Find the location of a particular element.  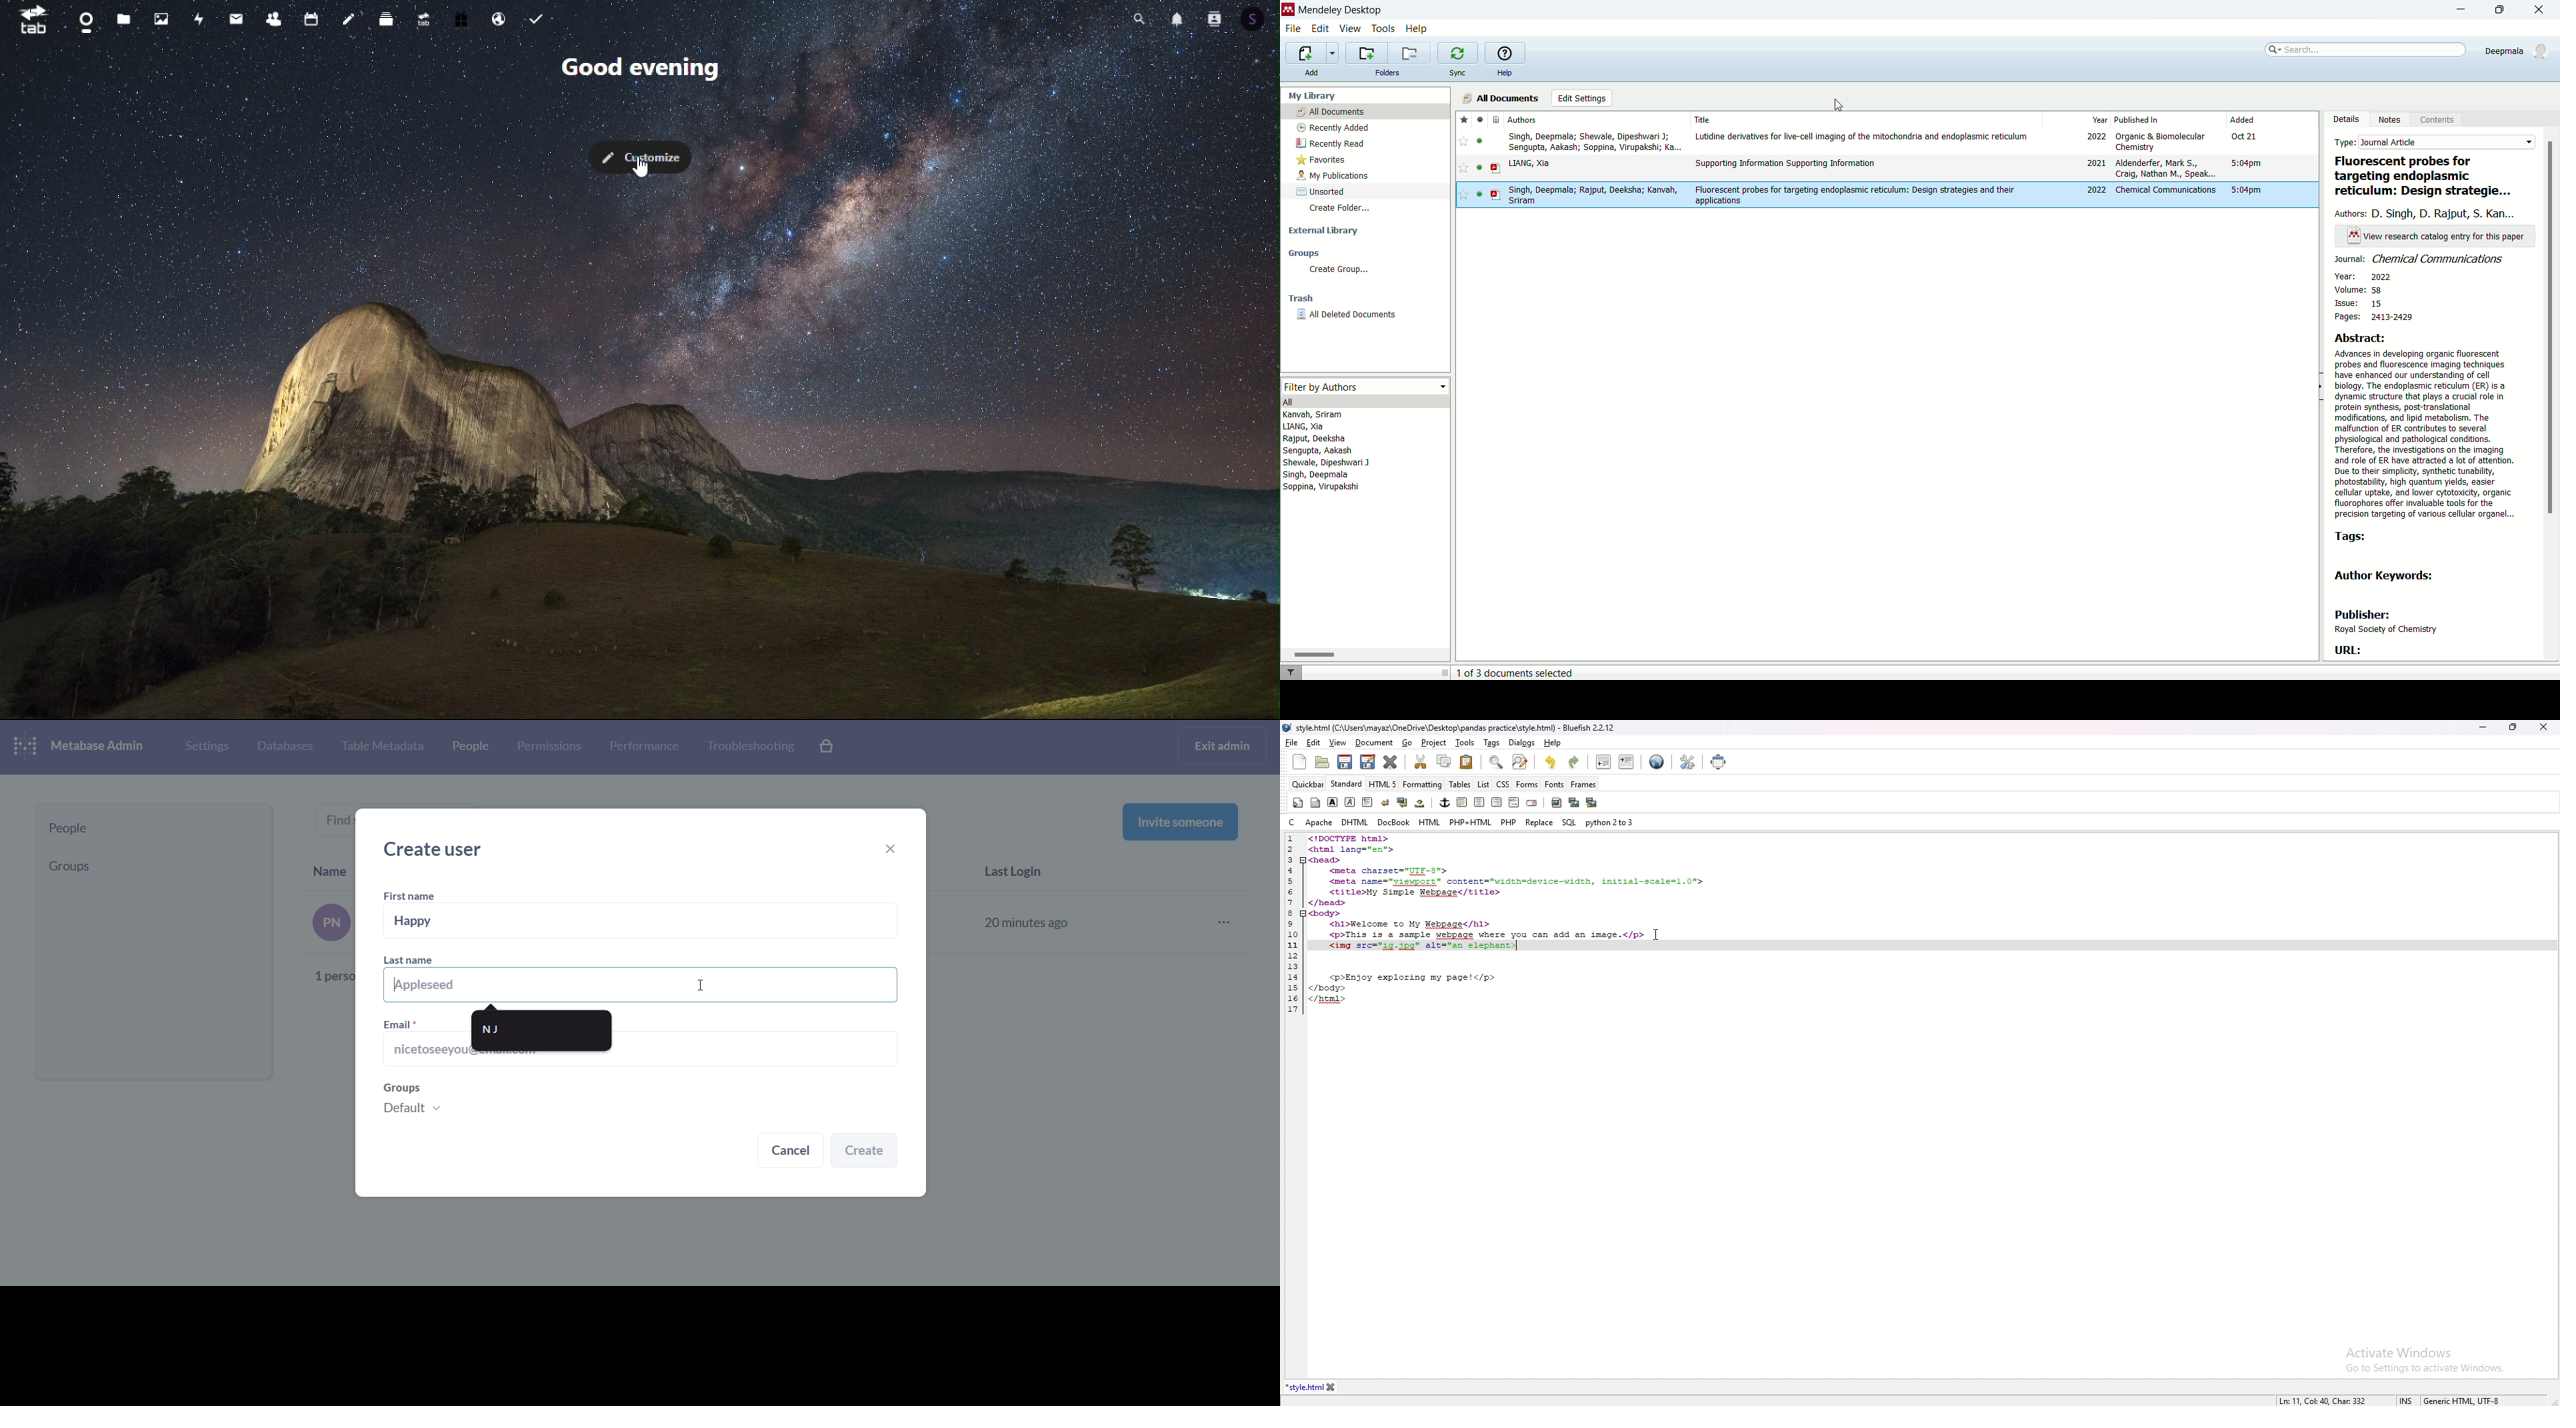

my library is located at coordinates (1314, 95).